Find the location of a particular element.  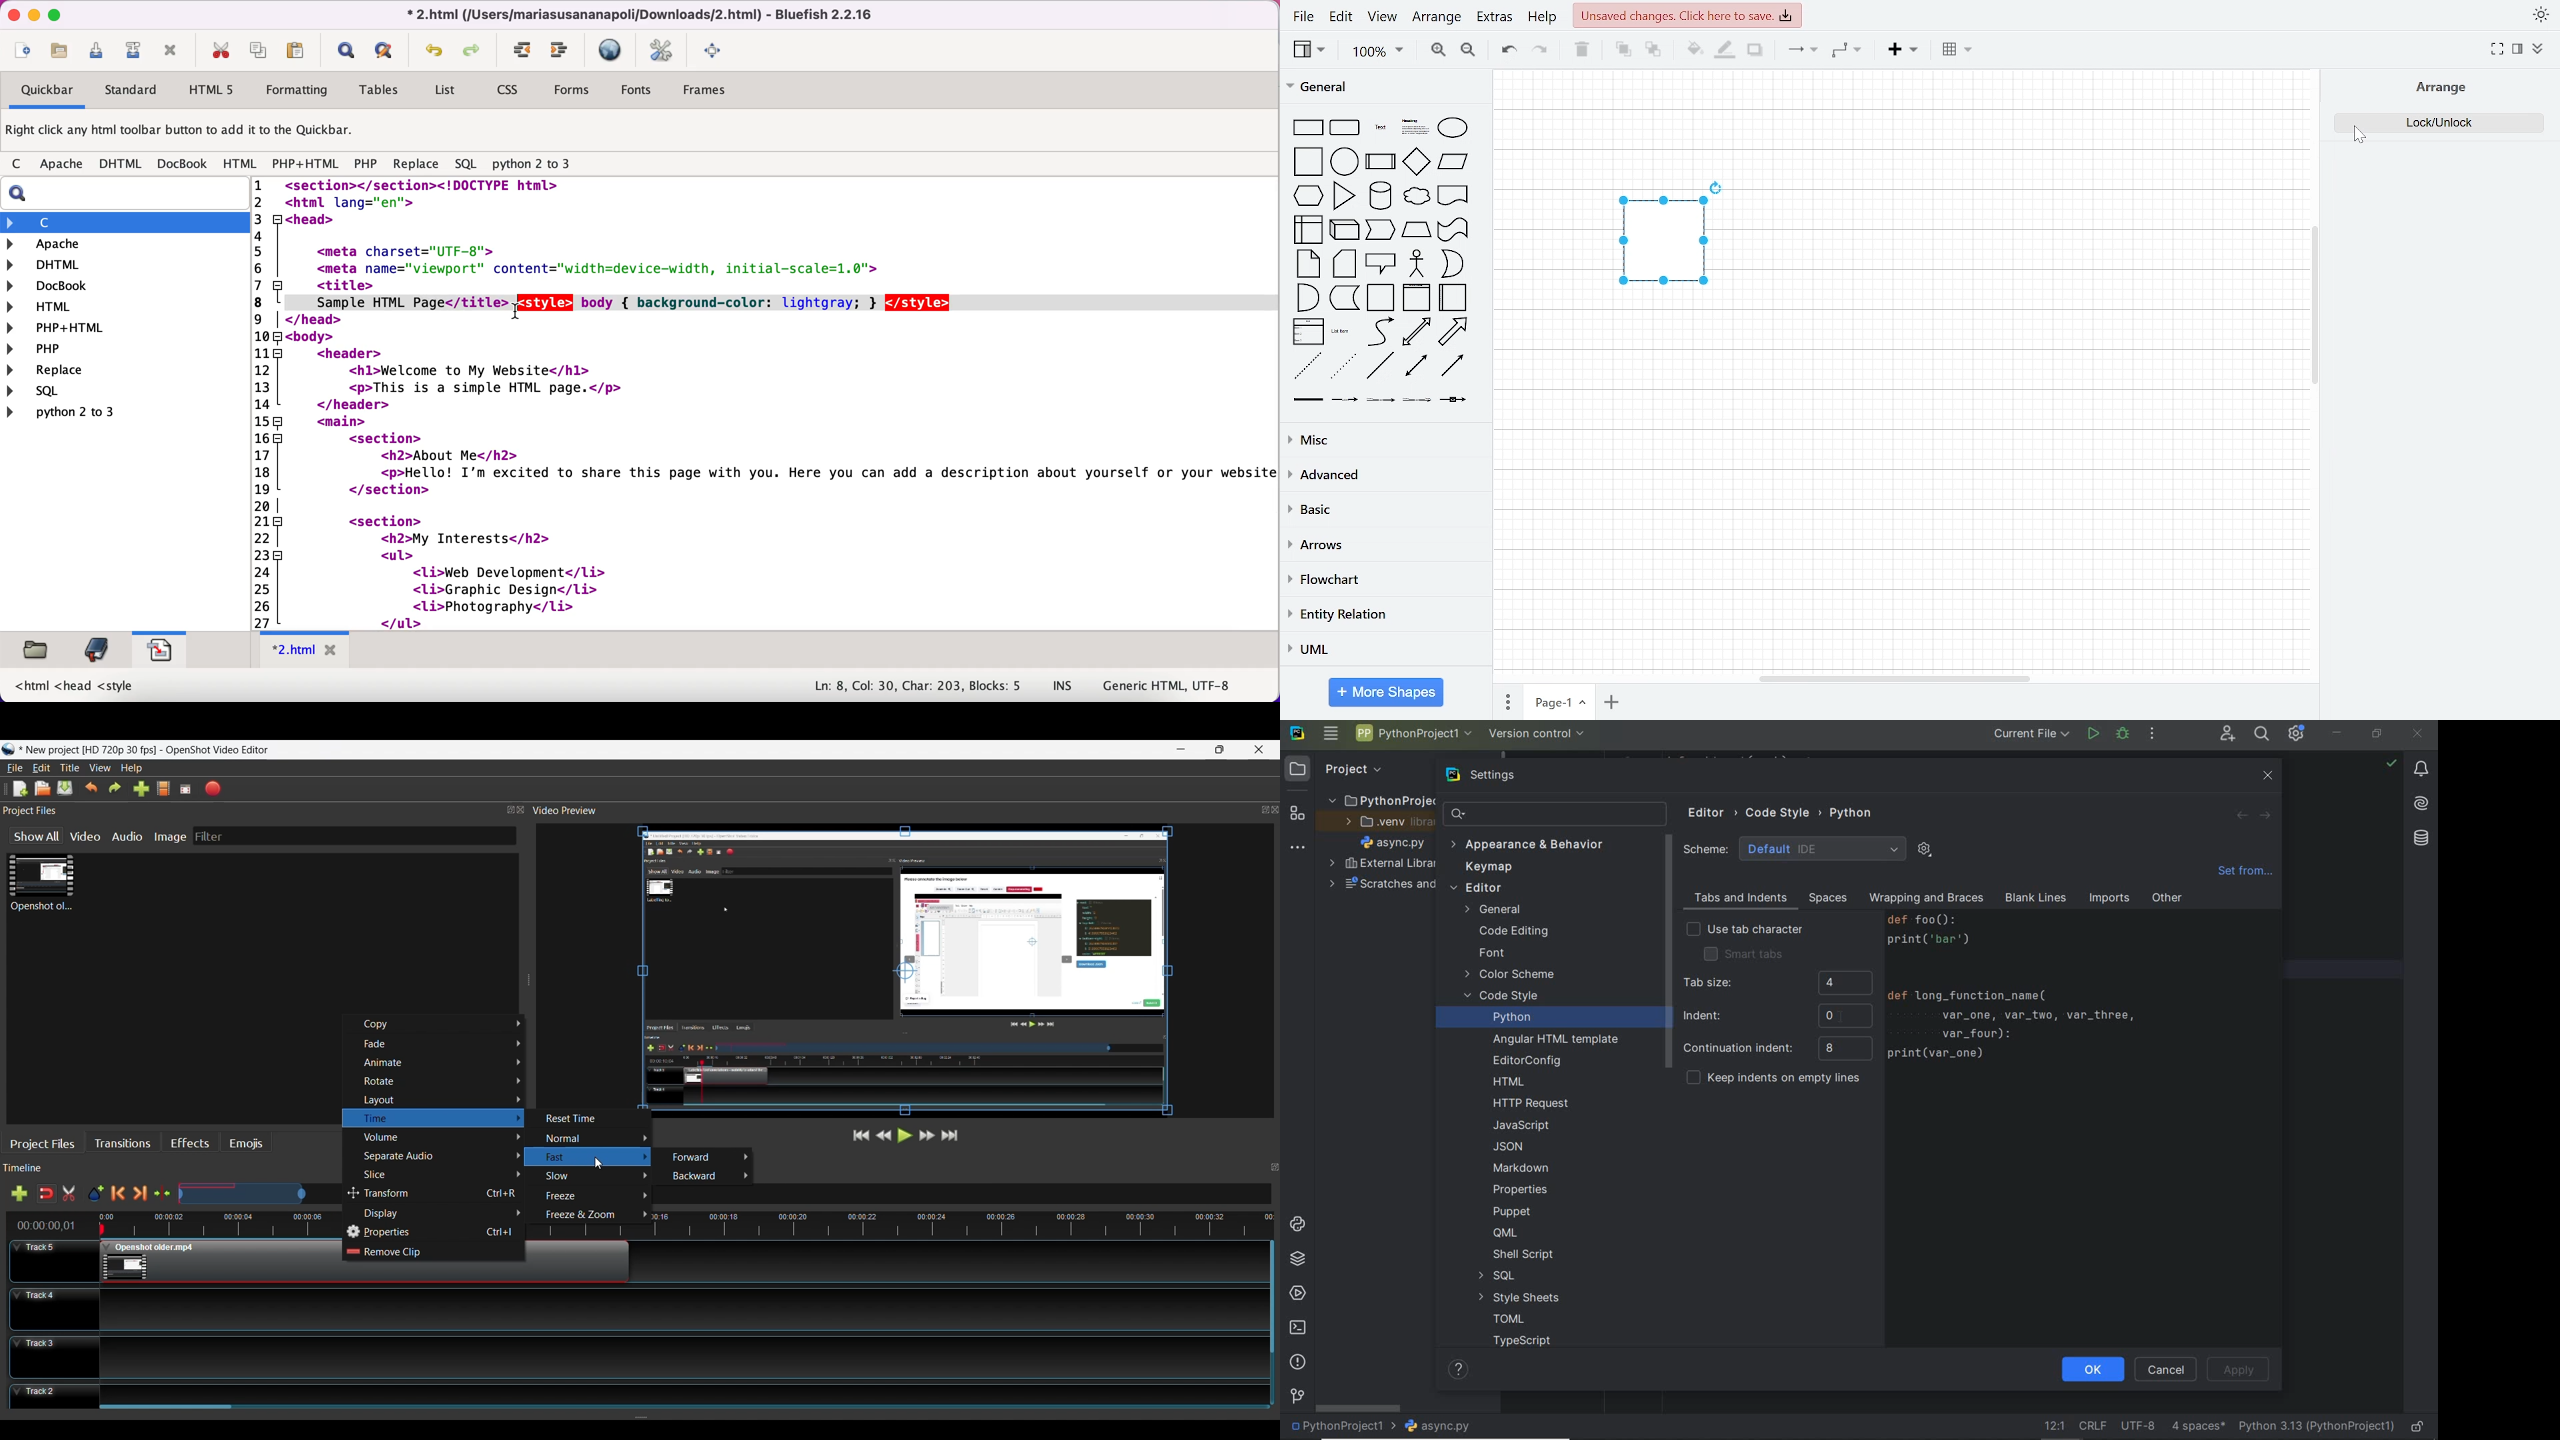

Snap is located at coordinates (46, 1194).